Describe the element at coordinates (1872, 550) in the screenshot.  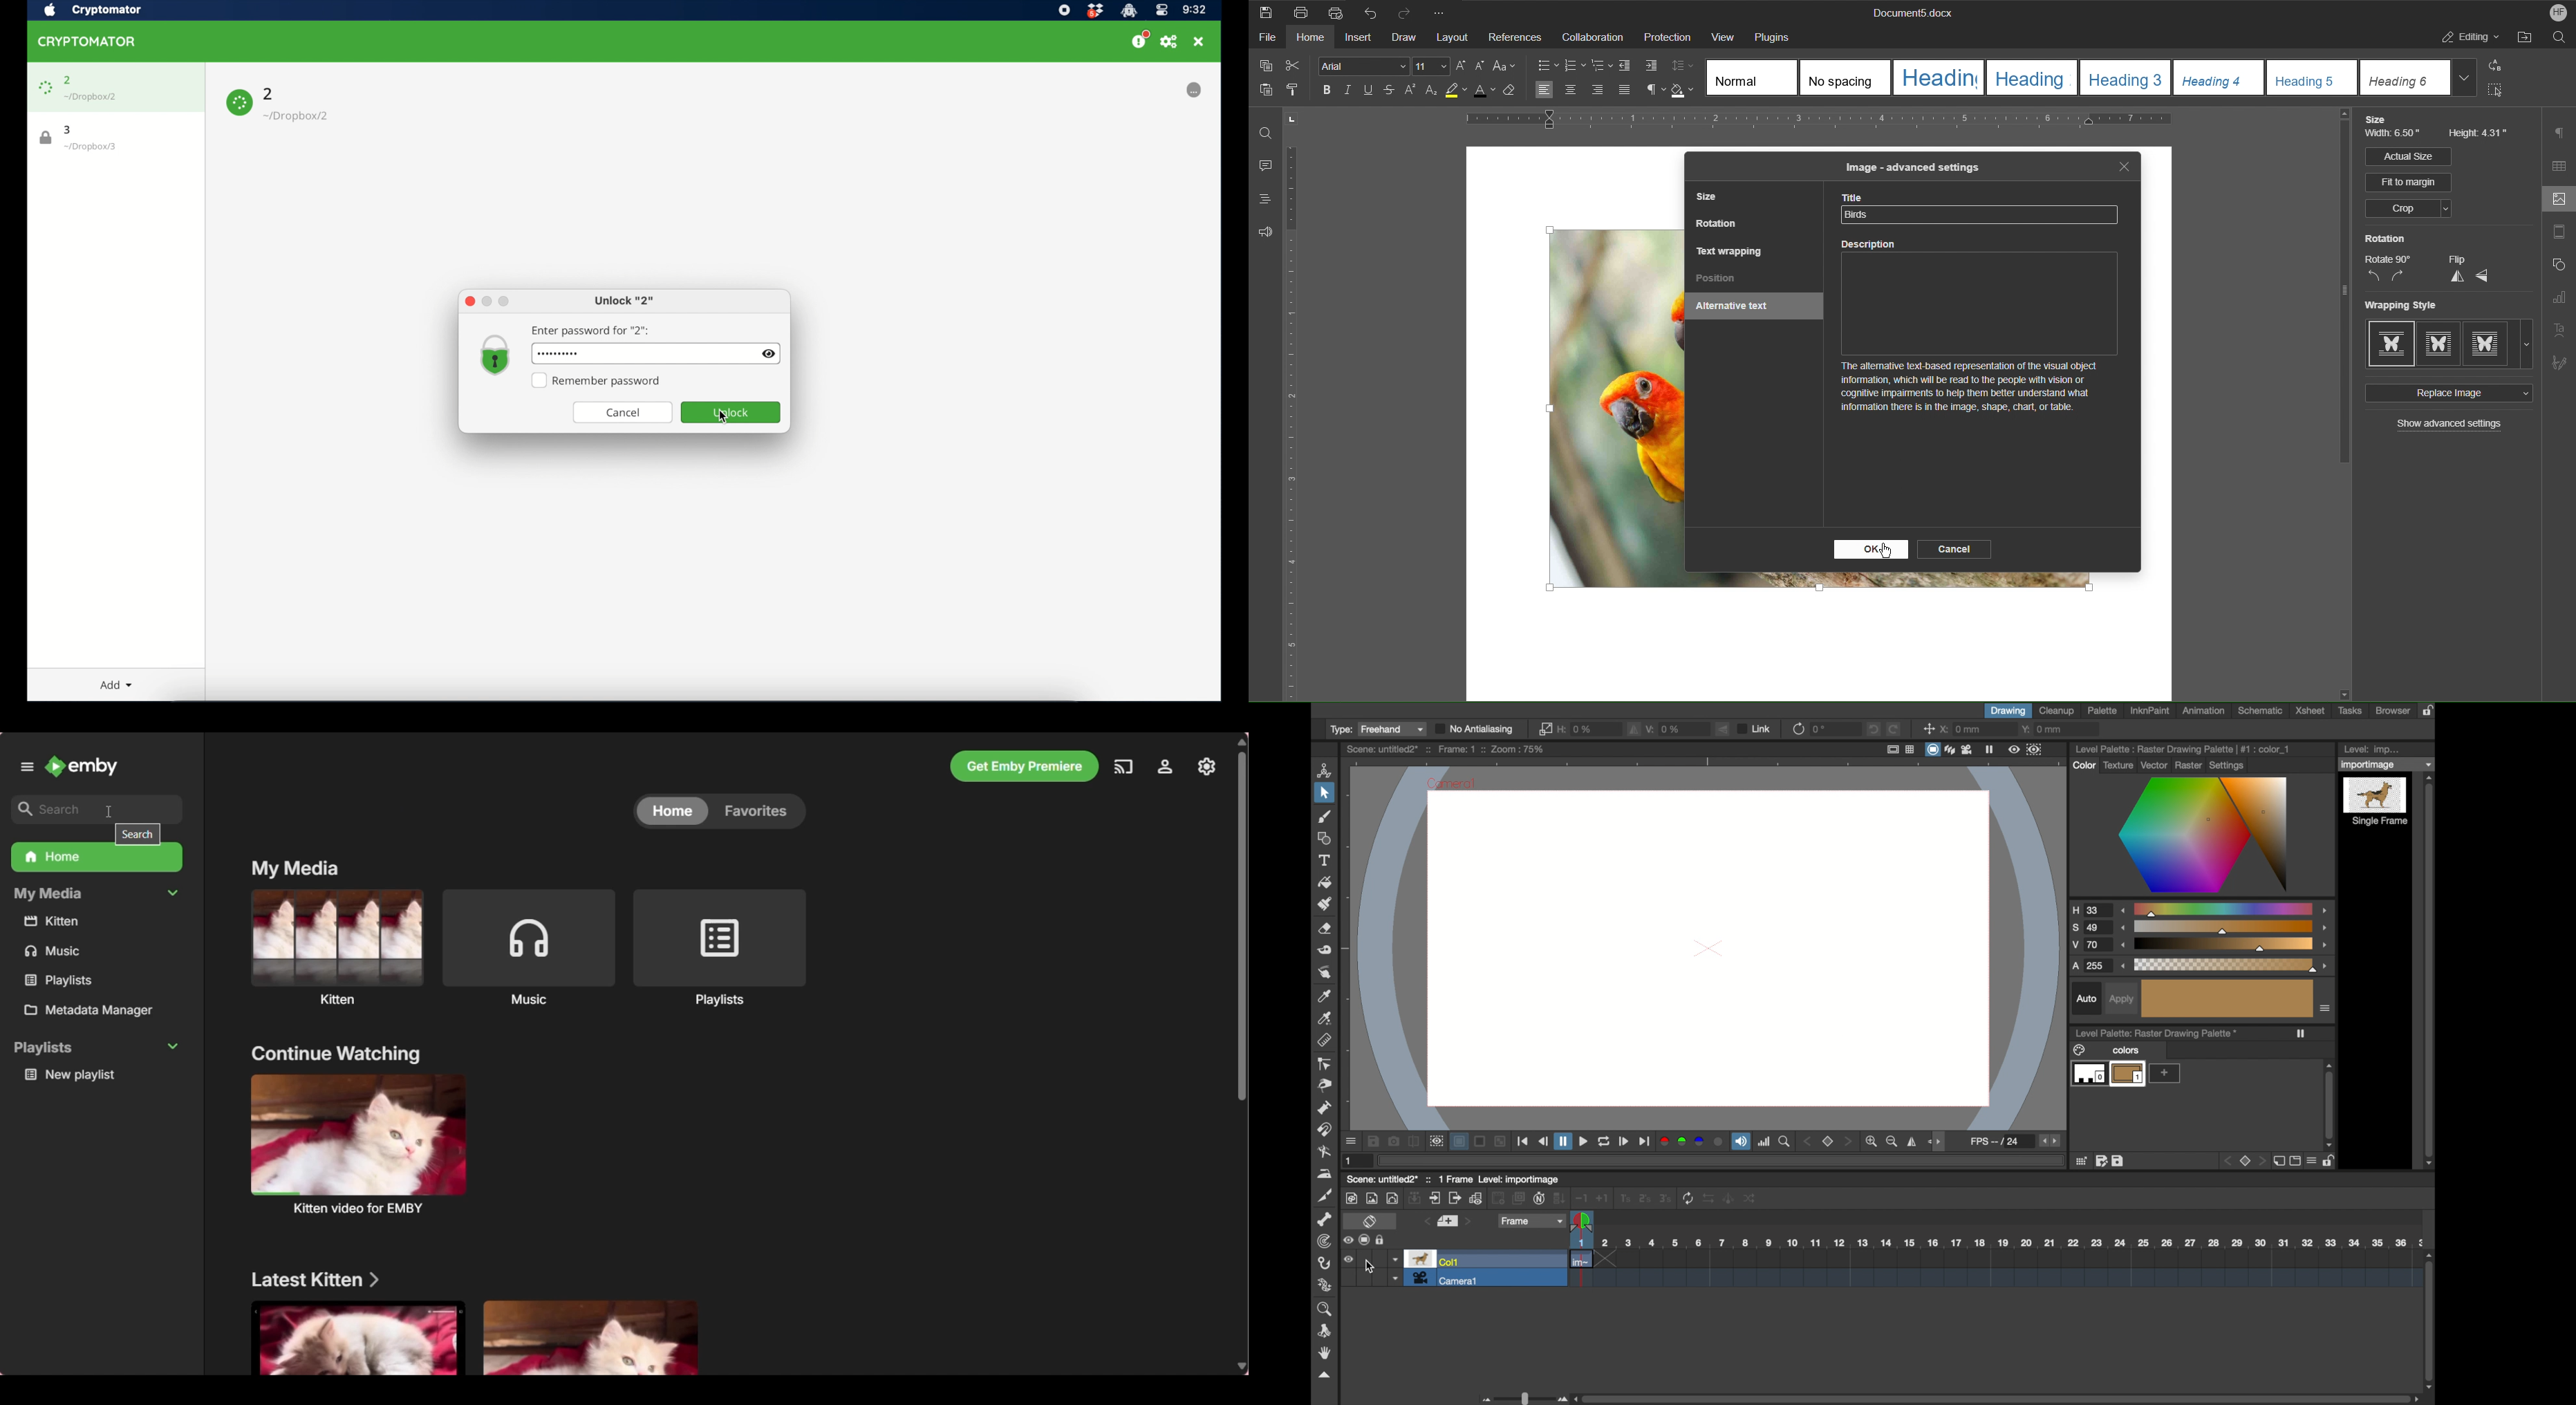
I see `OK` at that location.